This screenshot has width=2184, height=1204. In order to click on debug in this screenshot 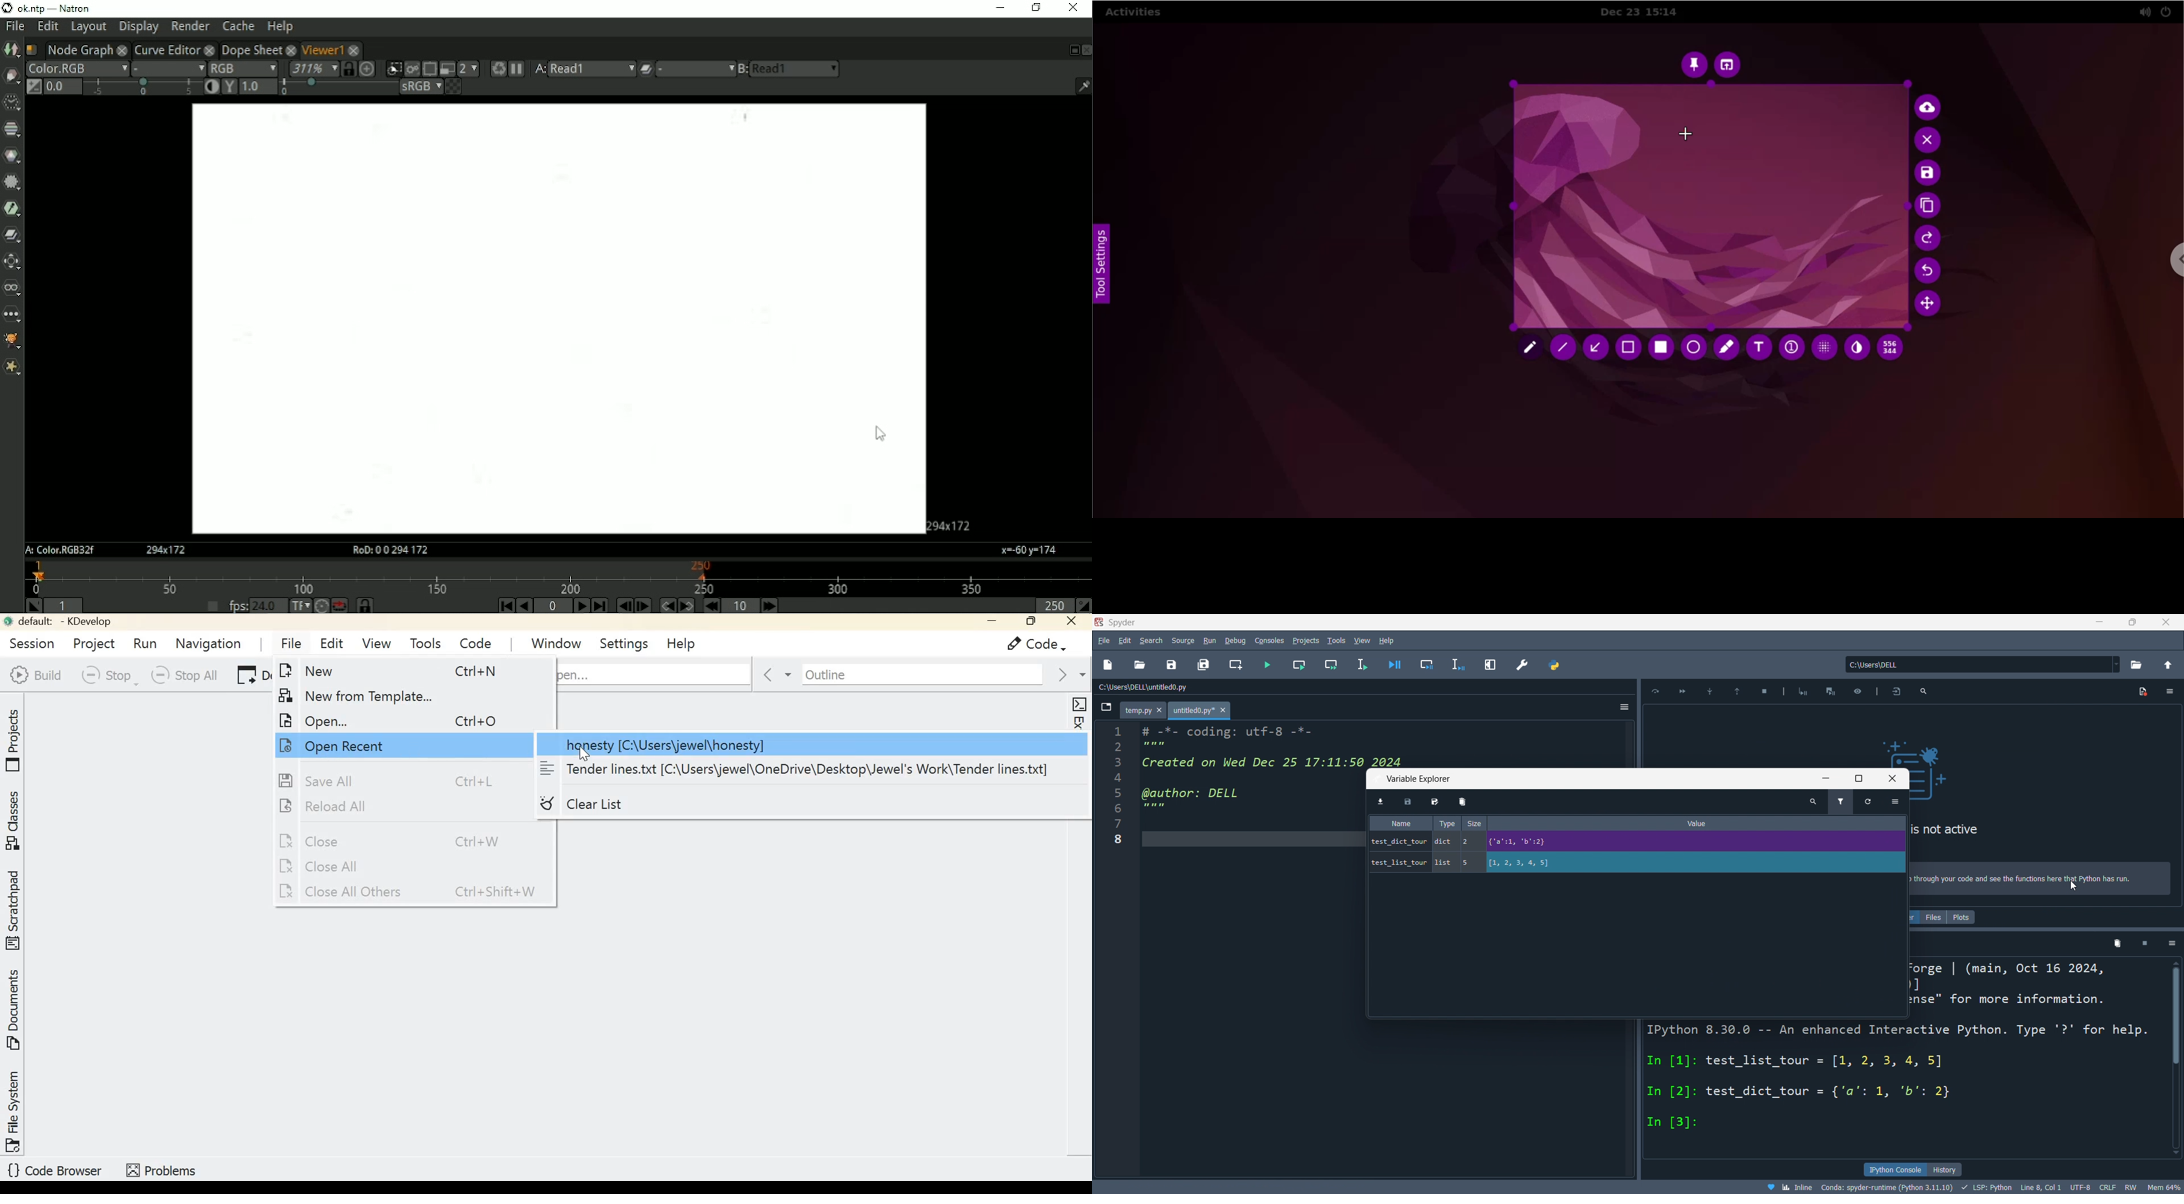, I will do `click(1235, 640)`.